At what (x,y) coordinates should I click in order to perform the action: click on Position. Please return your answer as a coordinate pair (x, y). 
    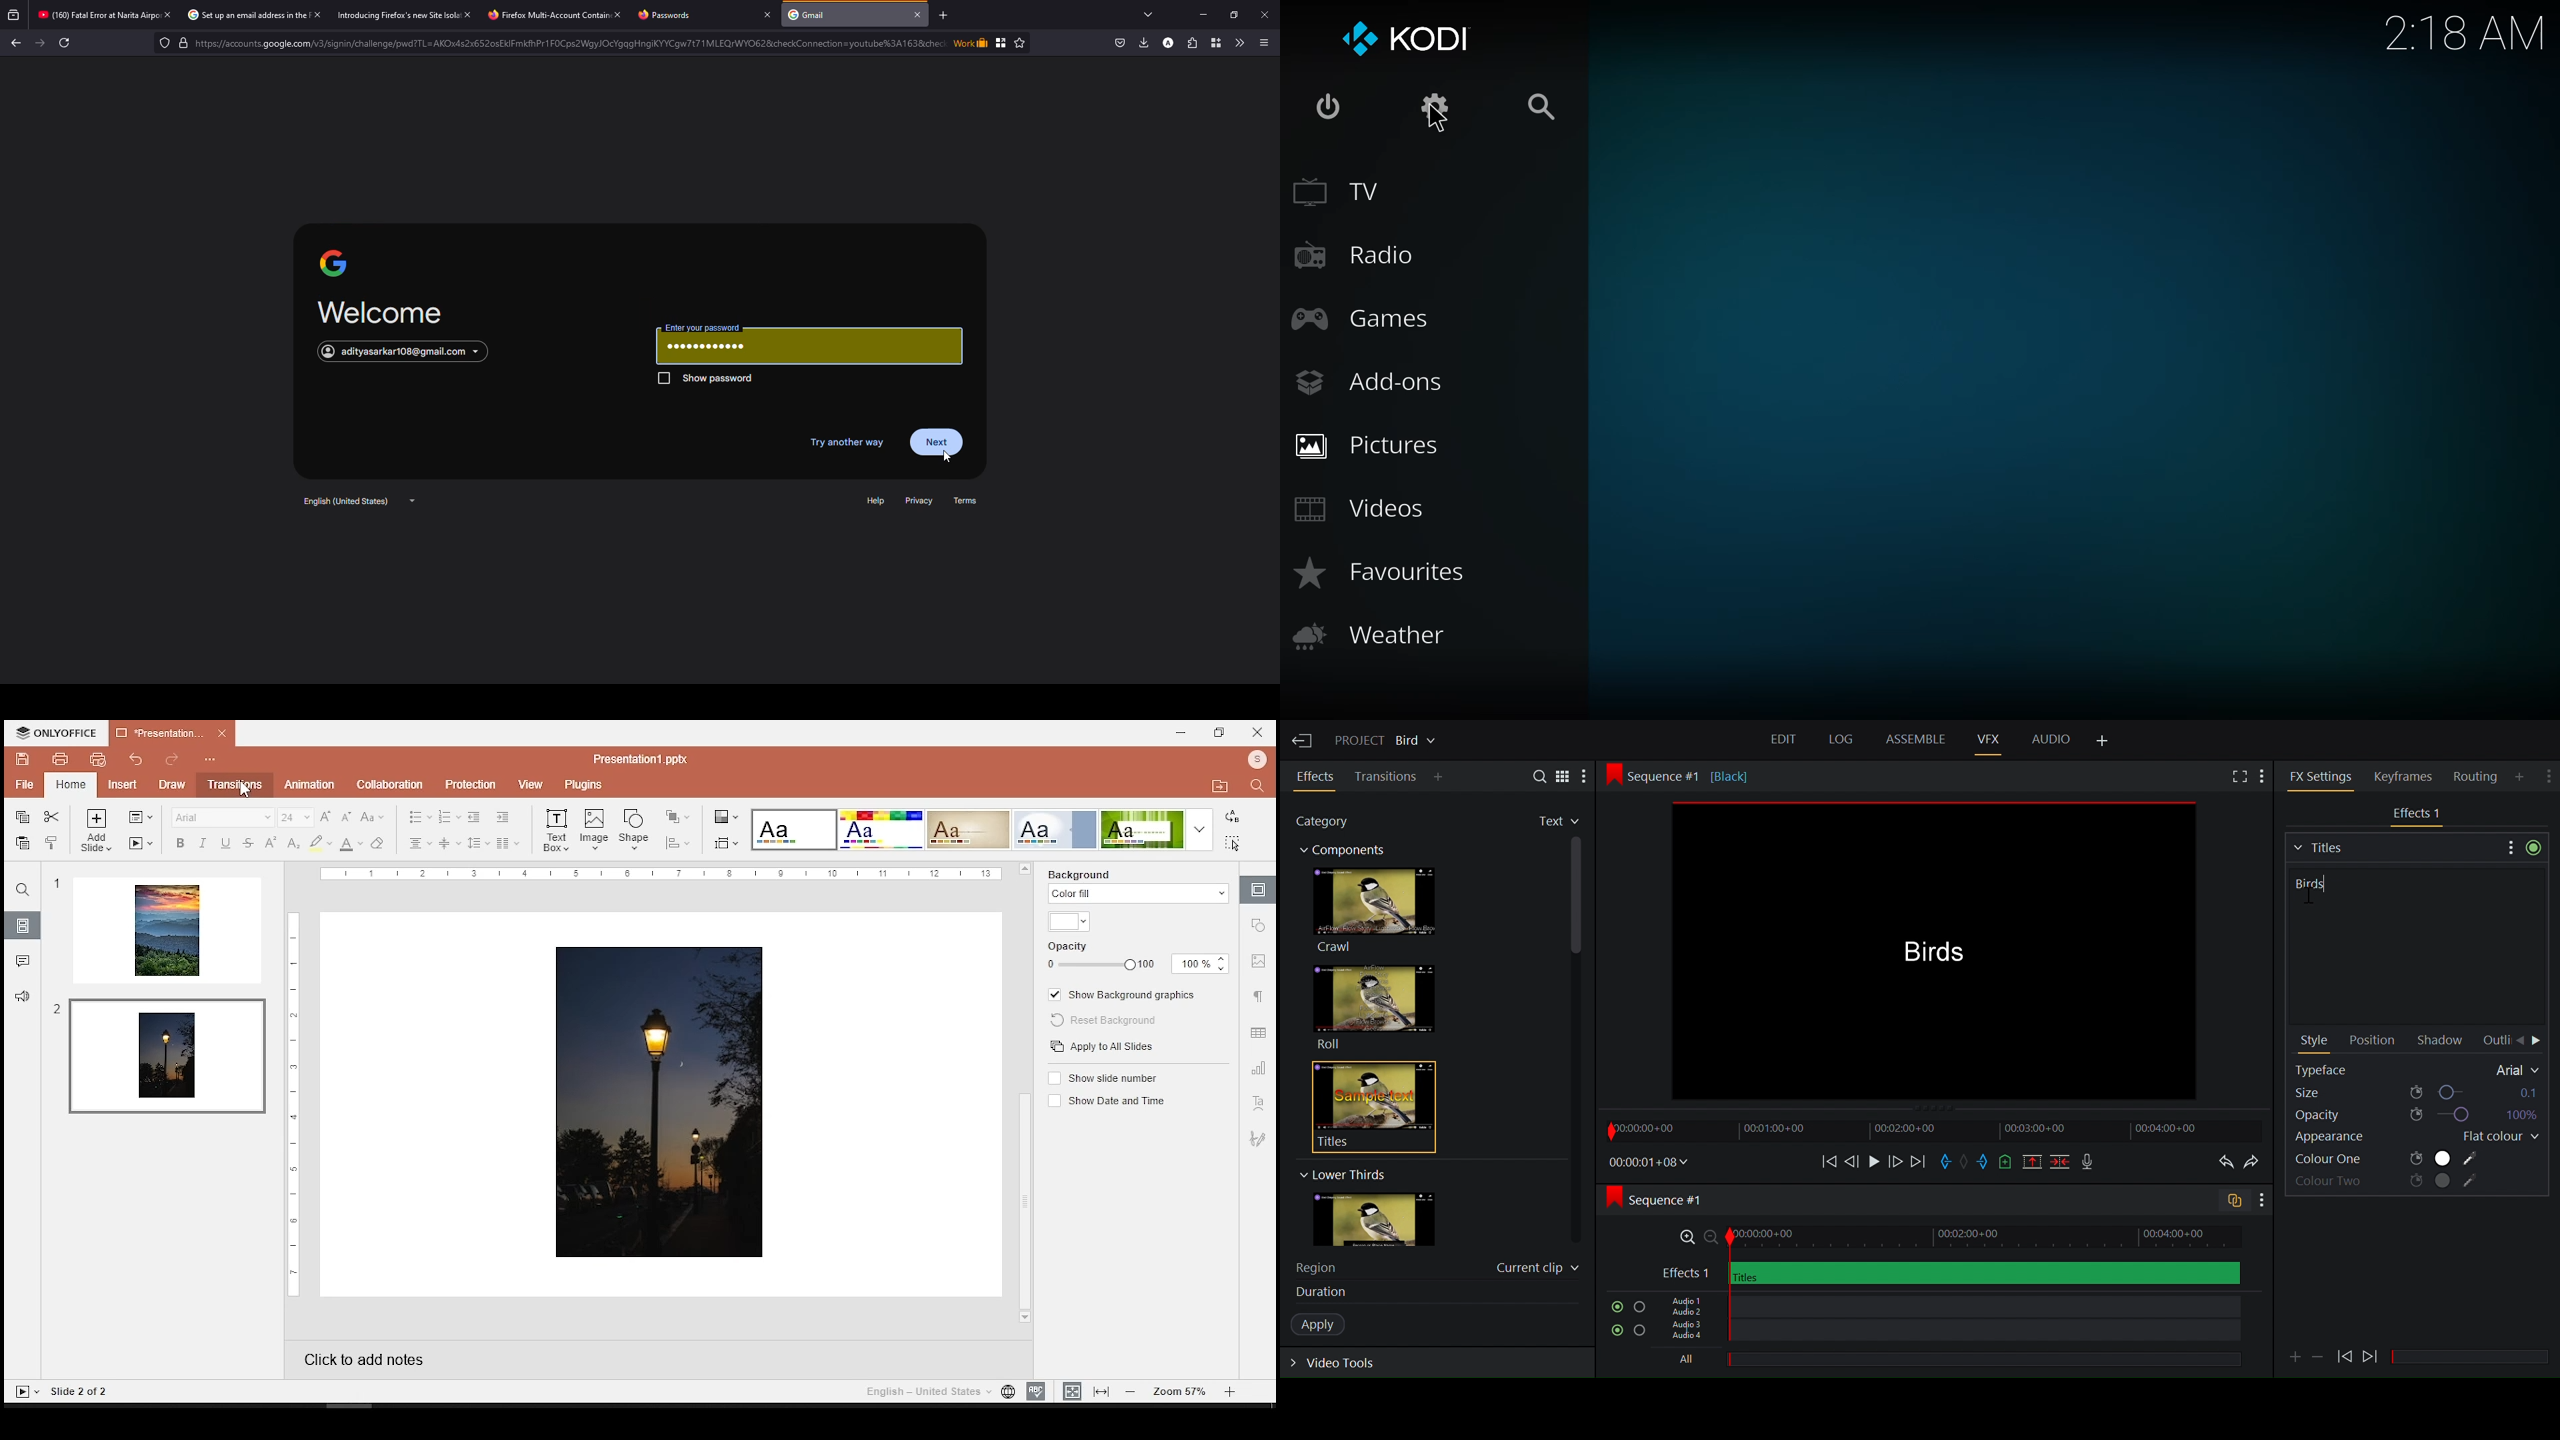
    Looking at the image, I should click on (2371, 1041).